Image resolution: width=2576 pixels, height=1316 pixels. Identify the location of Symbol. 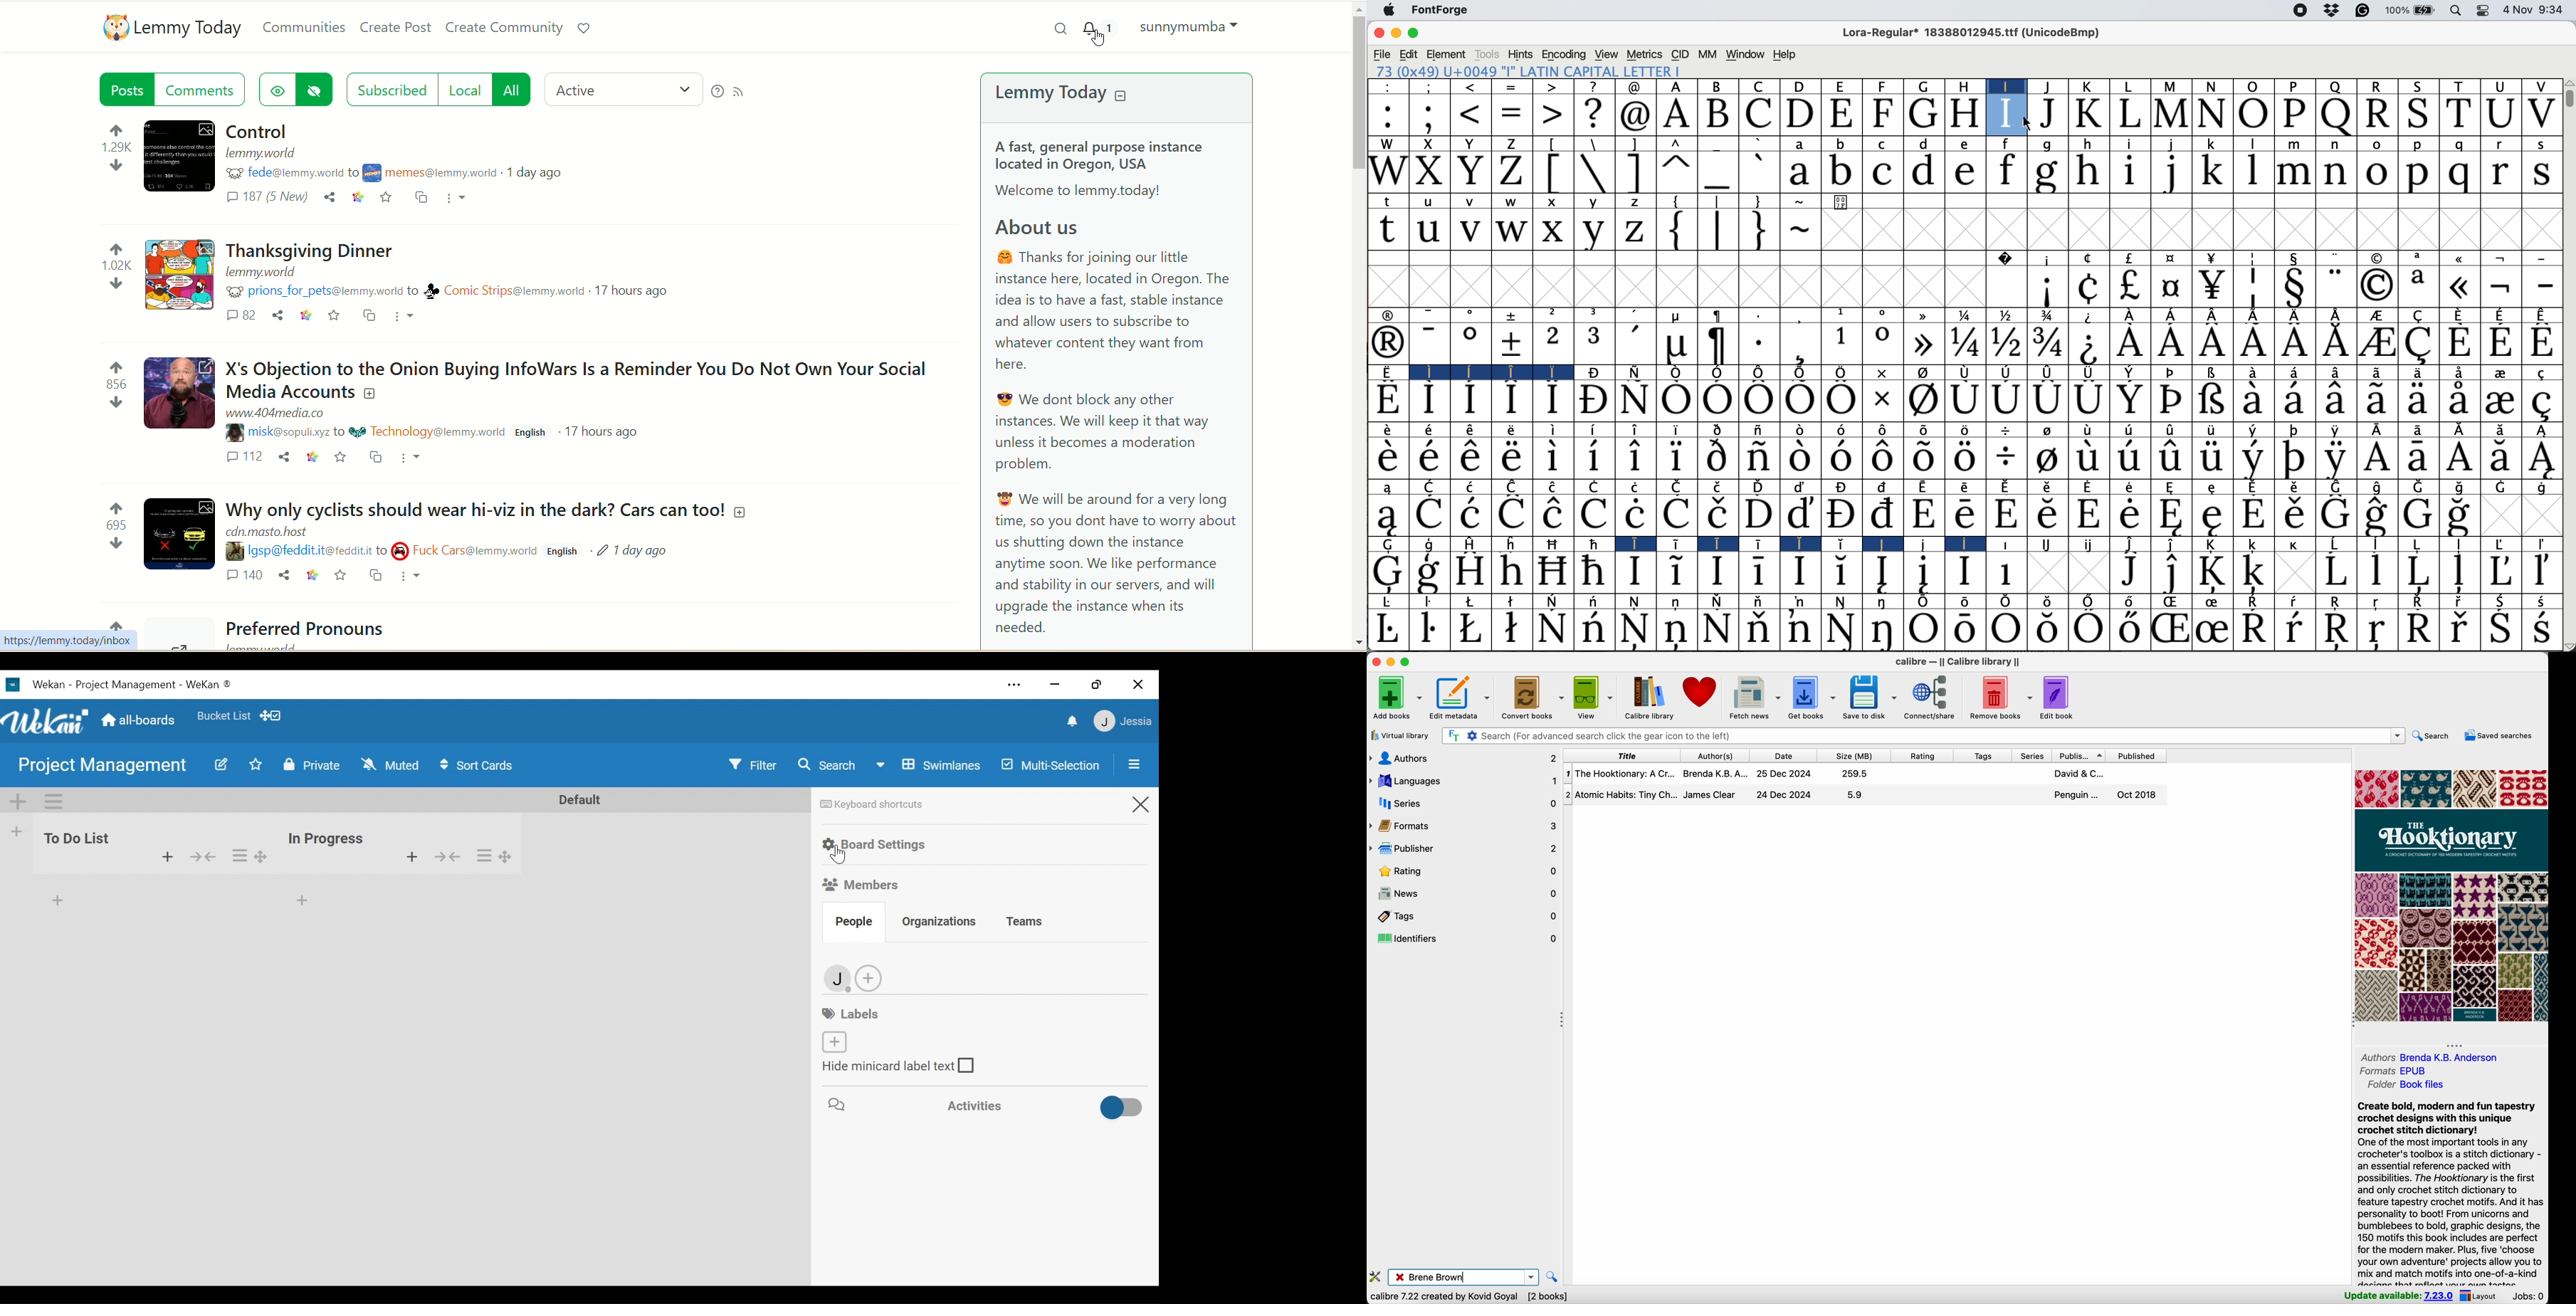
(2296, 486).